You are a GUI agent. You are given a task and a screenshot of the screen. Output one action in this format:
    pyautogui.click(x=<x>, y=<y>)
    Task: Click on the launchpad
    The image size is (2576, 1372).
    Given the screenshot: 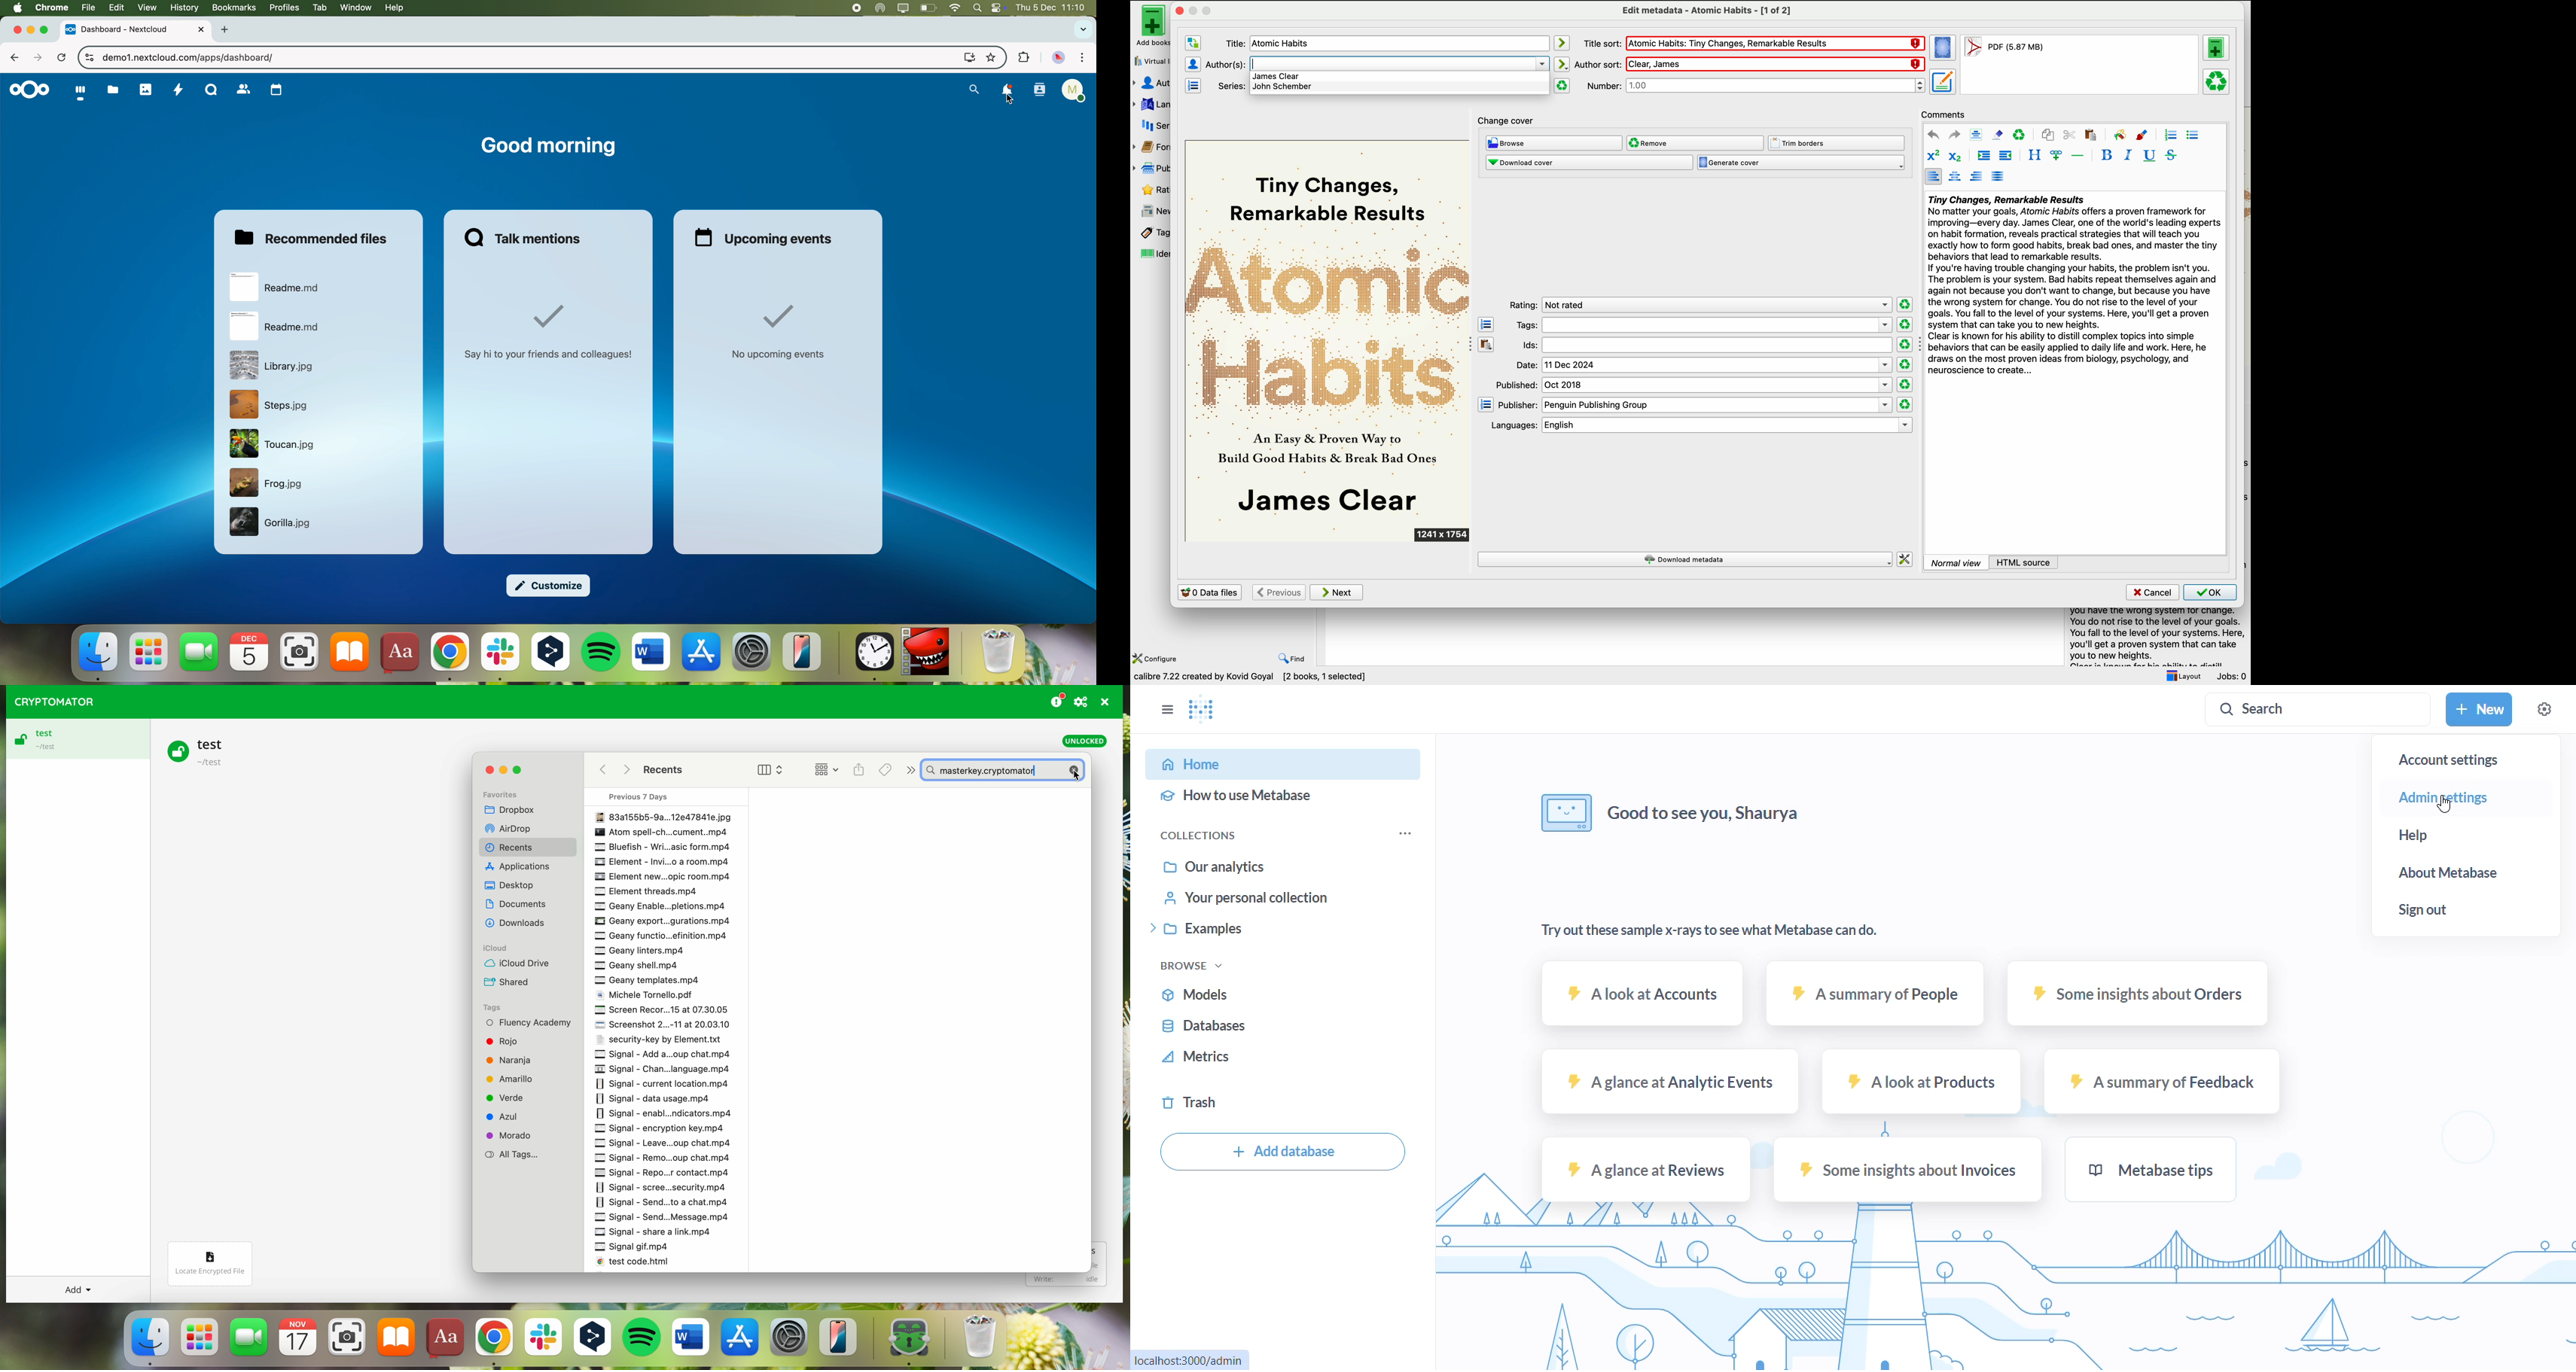 What is the action you would take?
    pyautogui.click(x=148, y=653)
    